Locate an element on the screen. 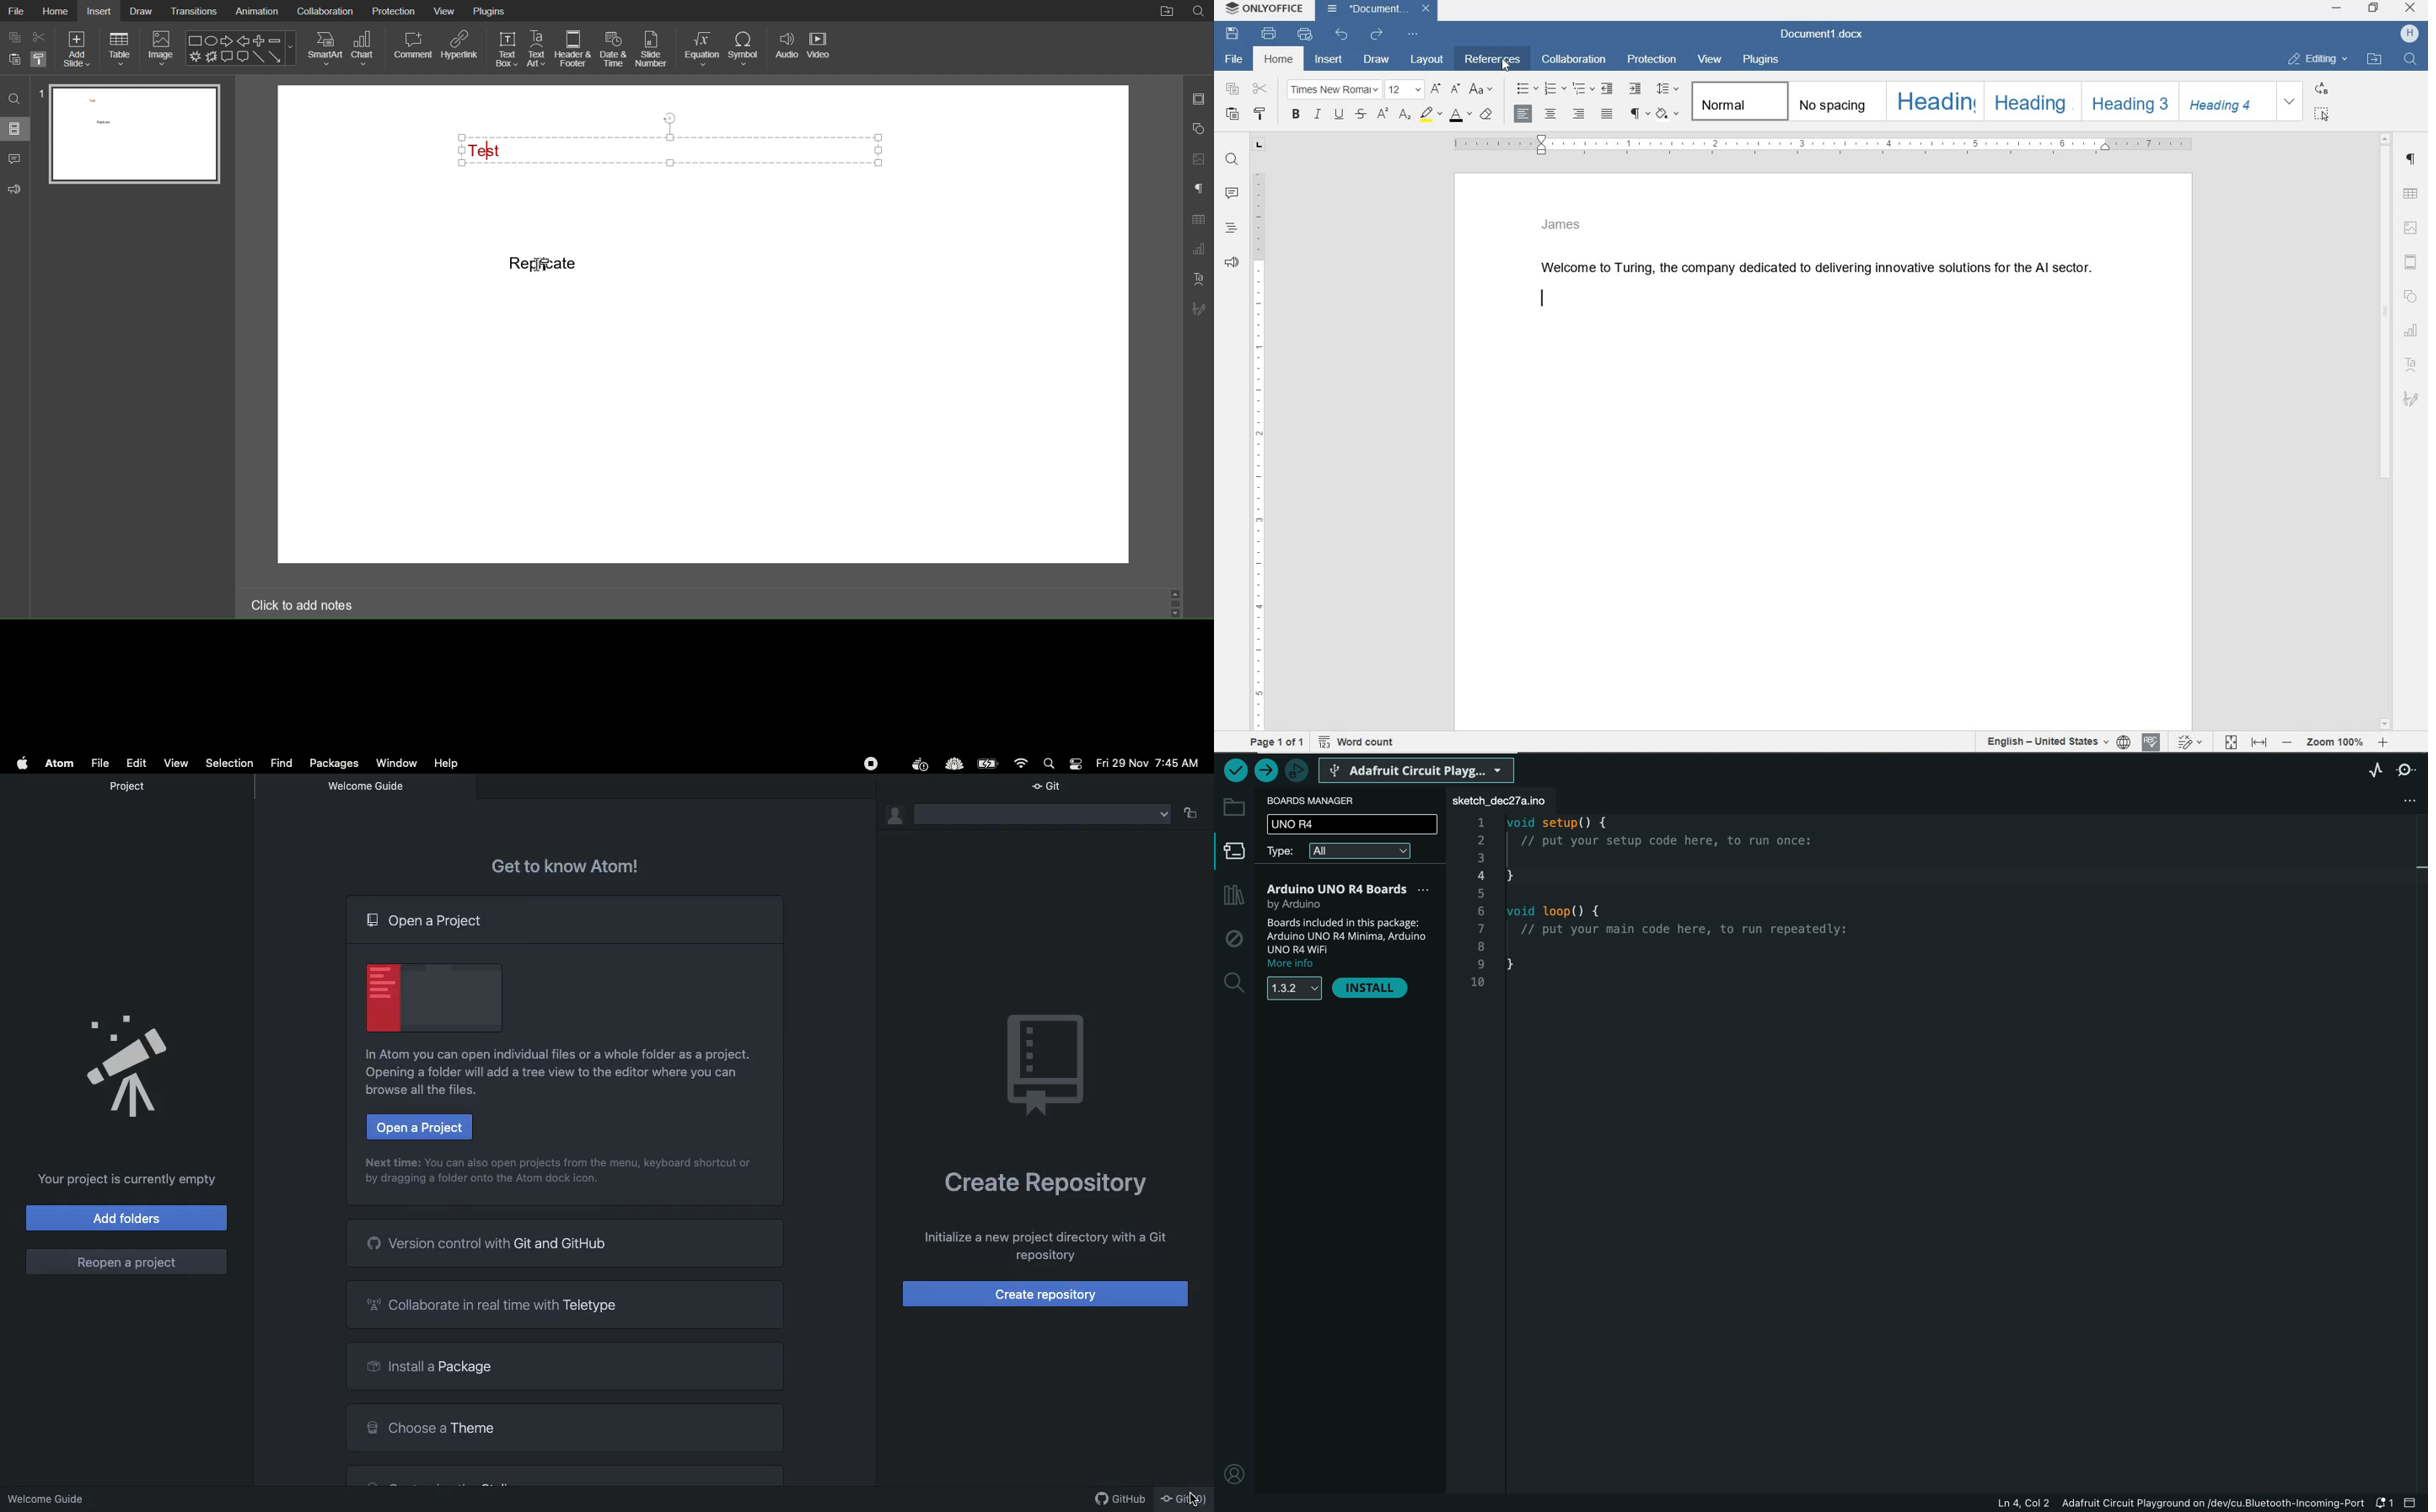 This screenshot has height=1512, width=2436. ssubscript is located at coordinates (1405, 116).